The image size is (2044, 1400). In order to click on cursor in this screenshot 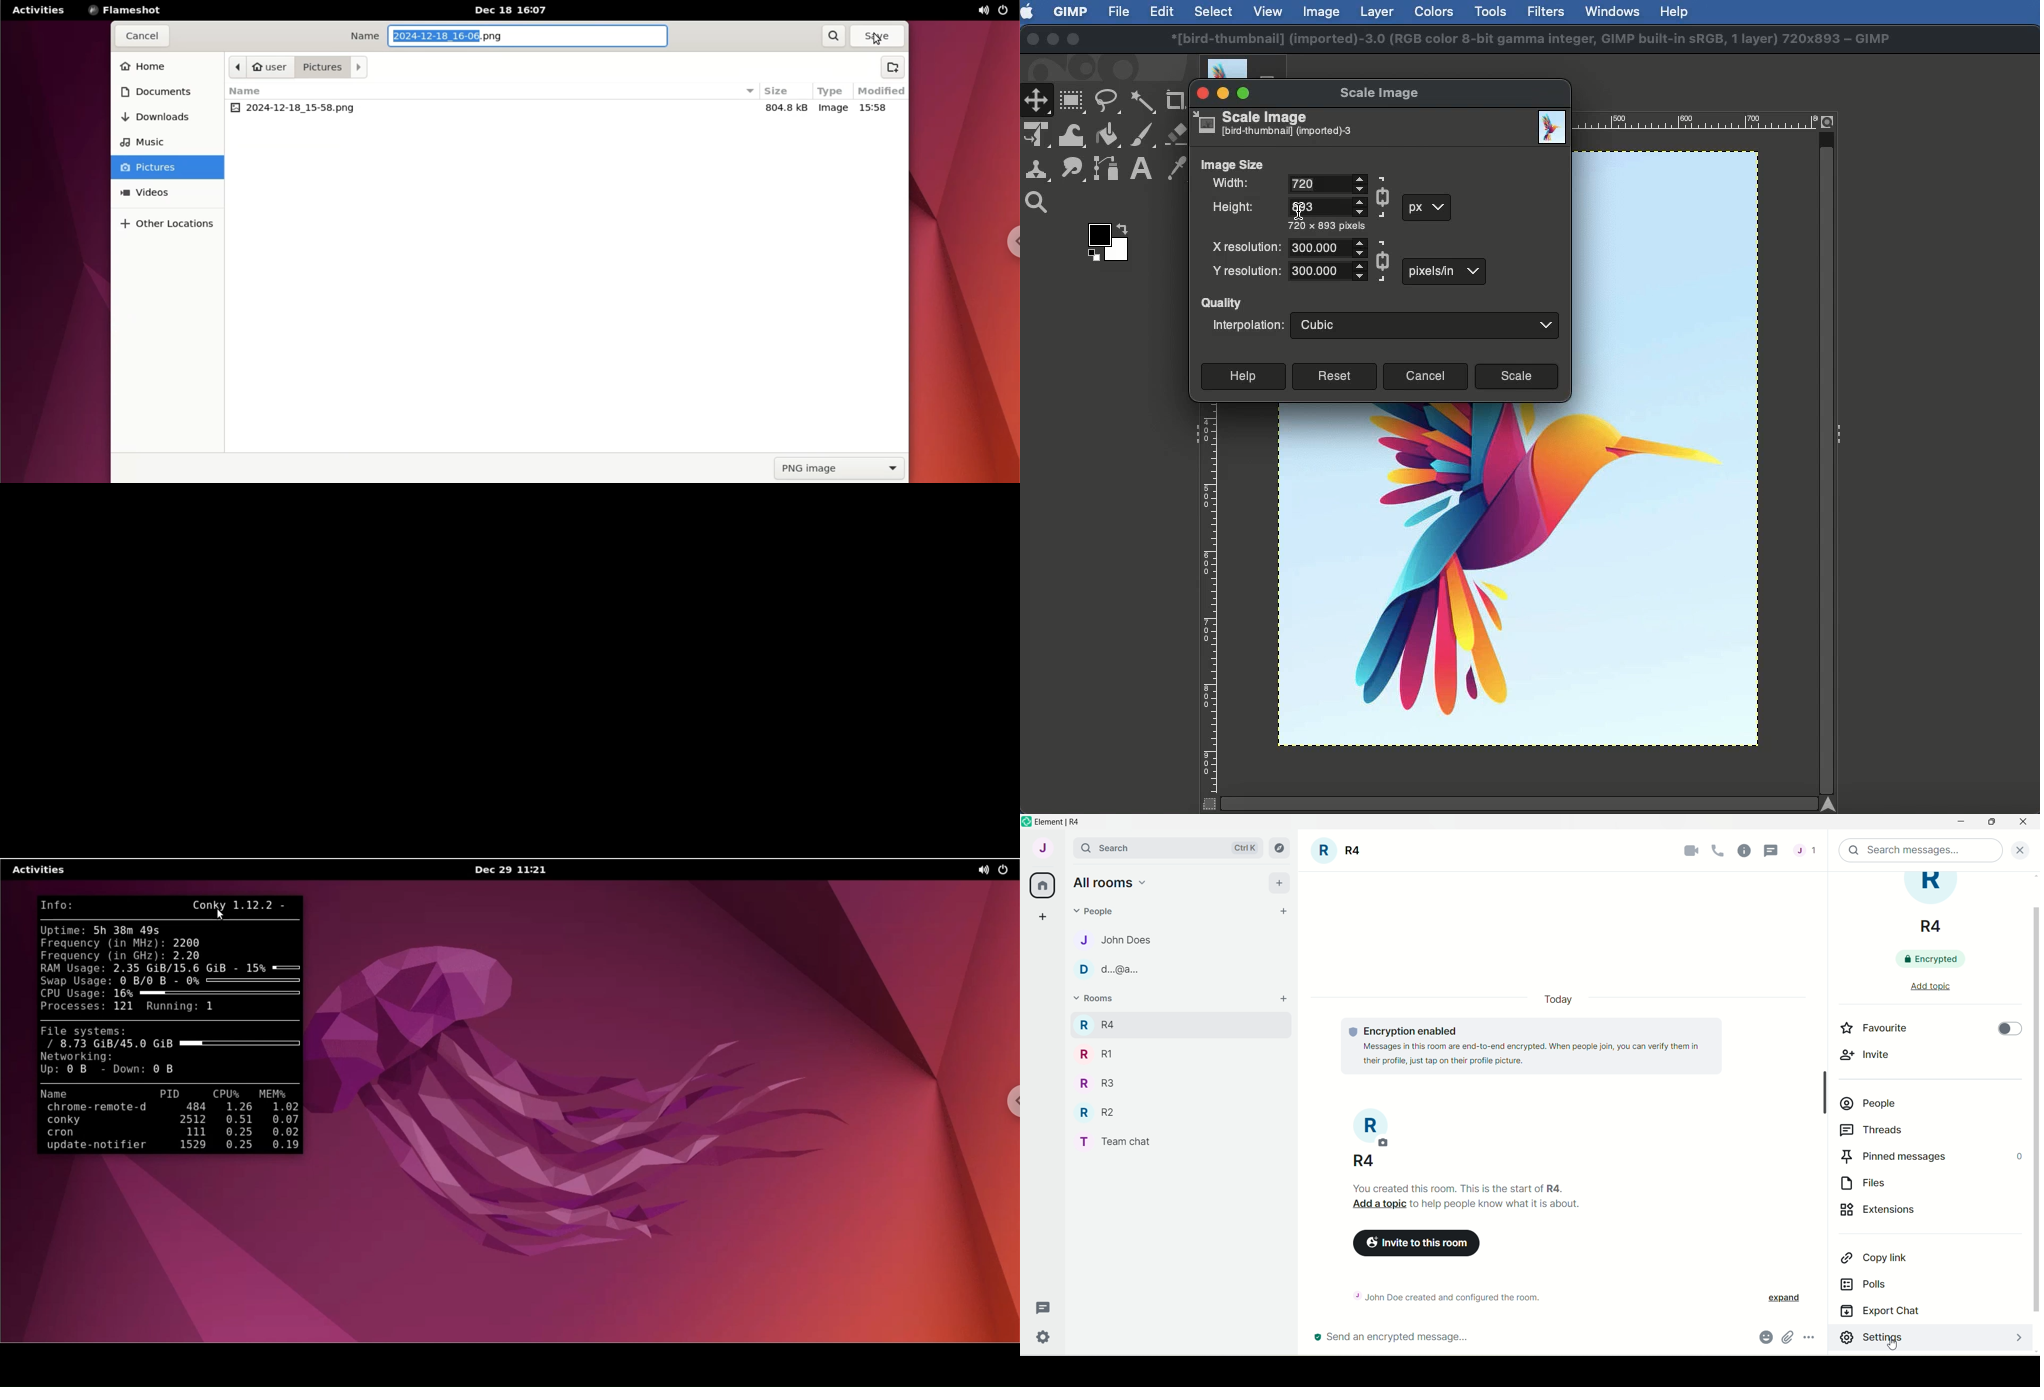, I will do `click(1773, 851)`.